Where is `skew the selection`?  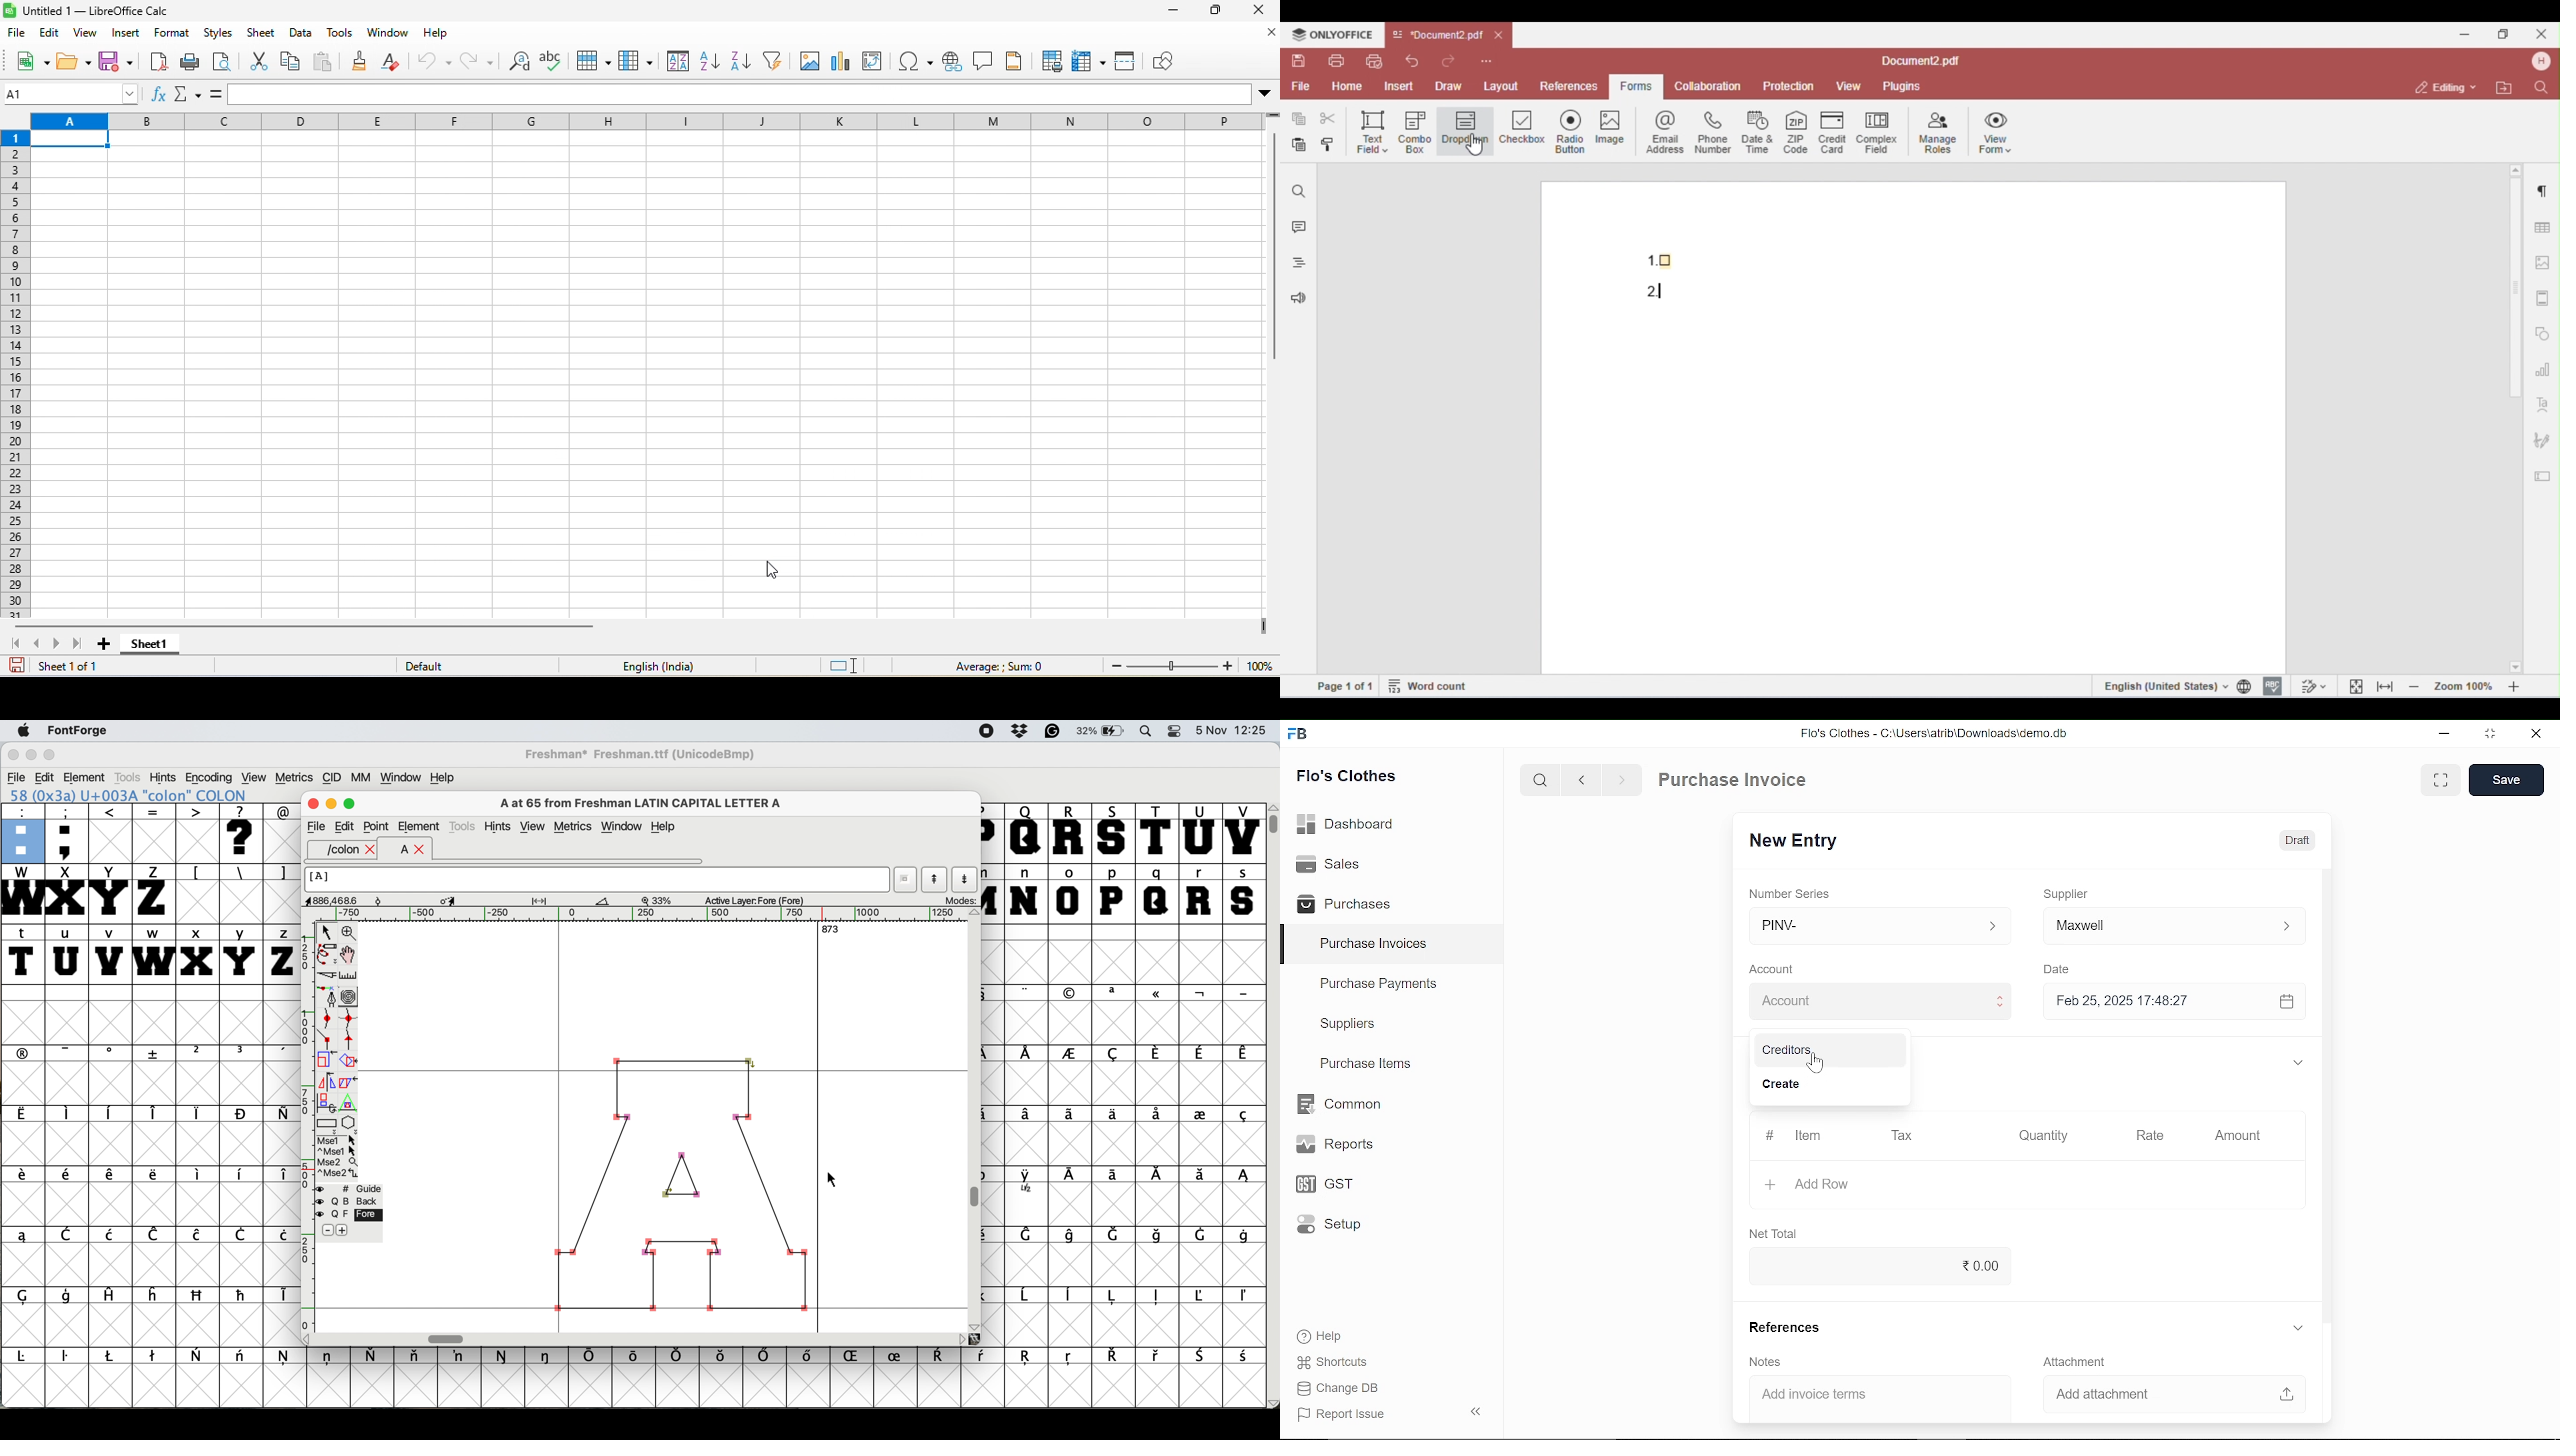 skew the selection is located at coordinates (348, 1082).